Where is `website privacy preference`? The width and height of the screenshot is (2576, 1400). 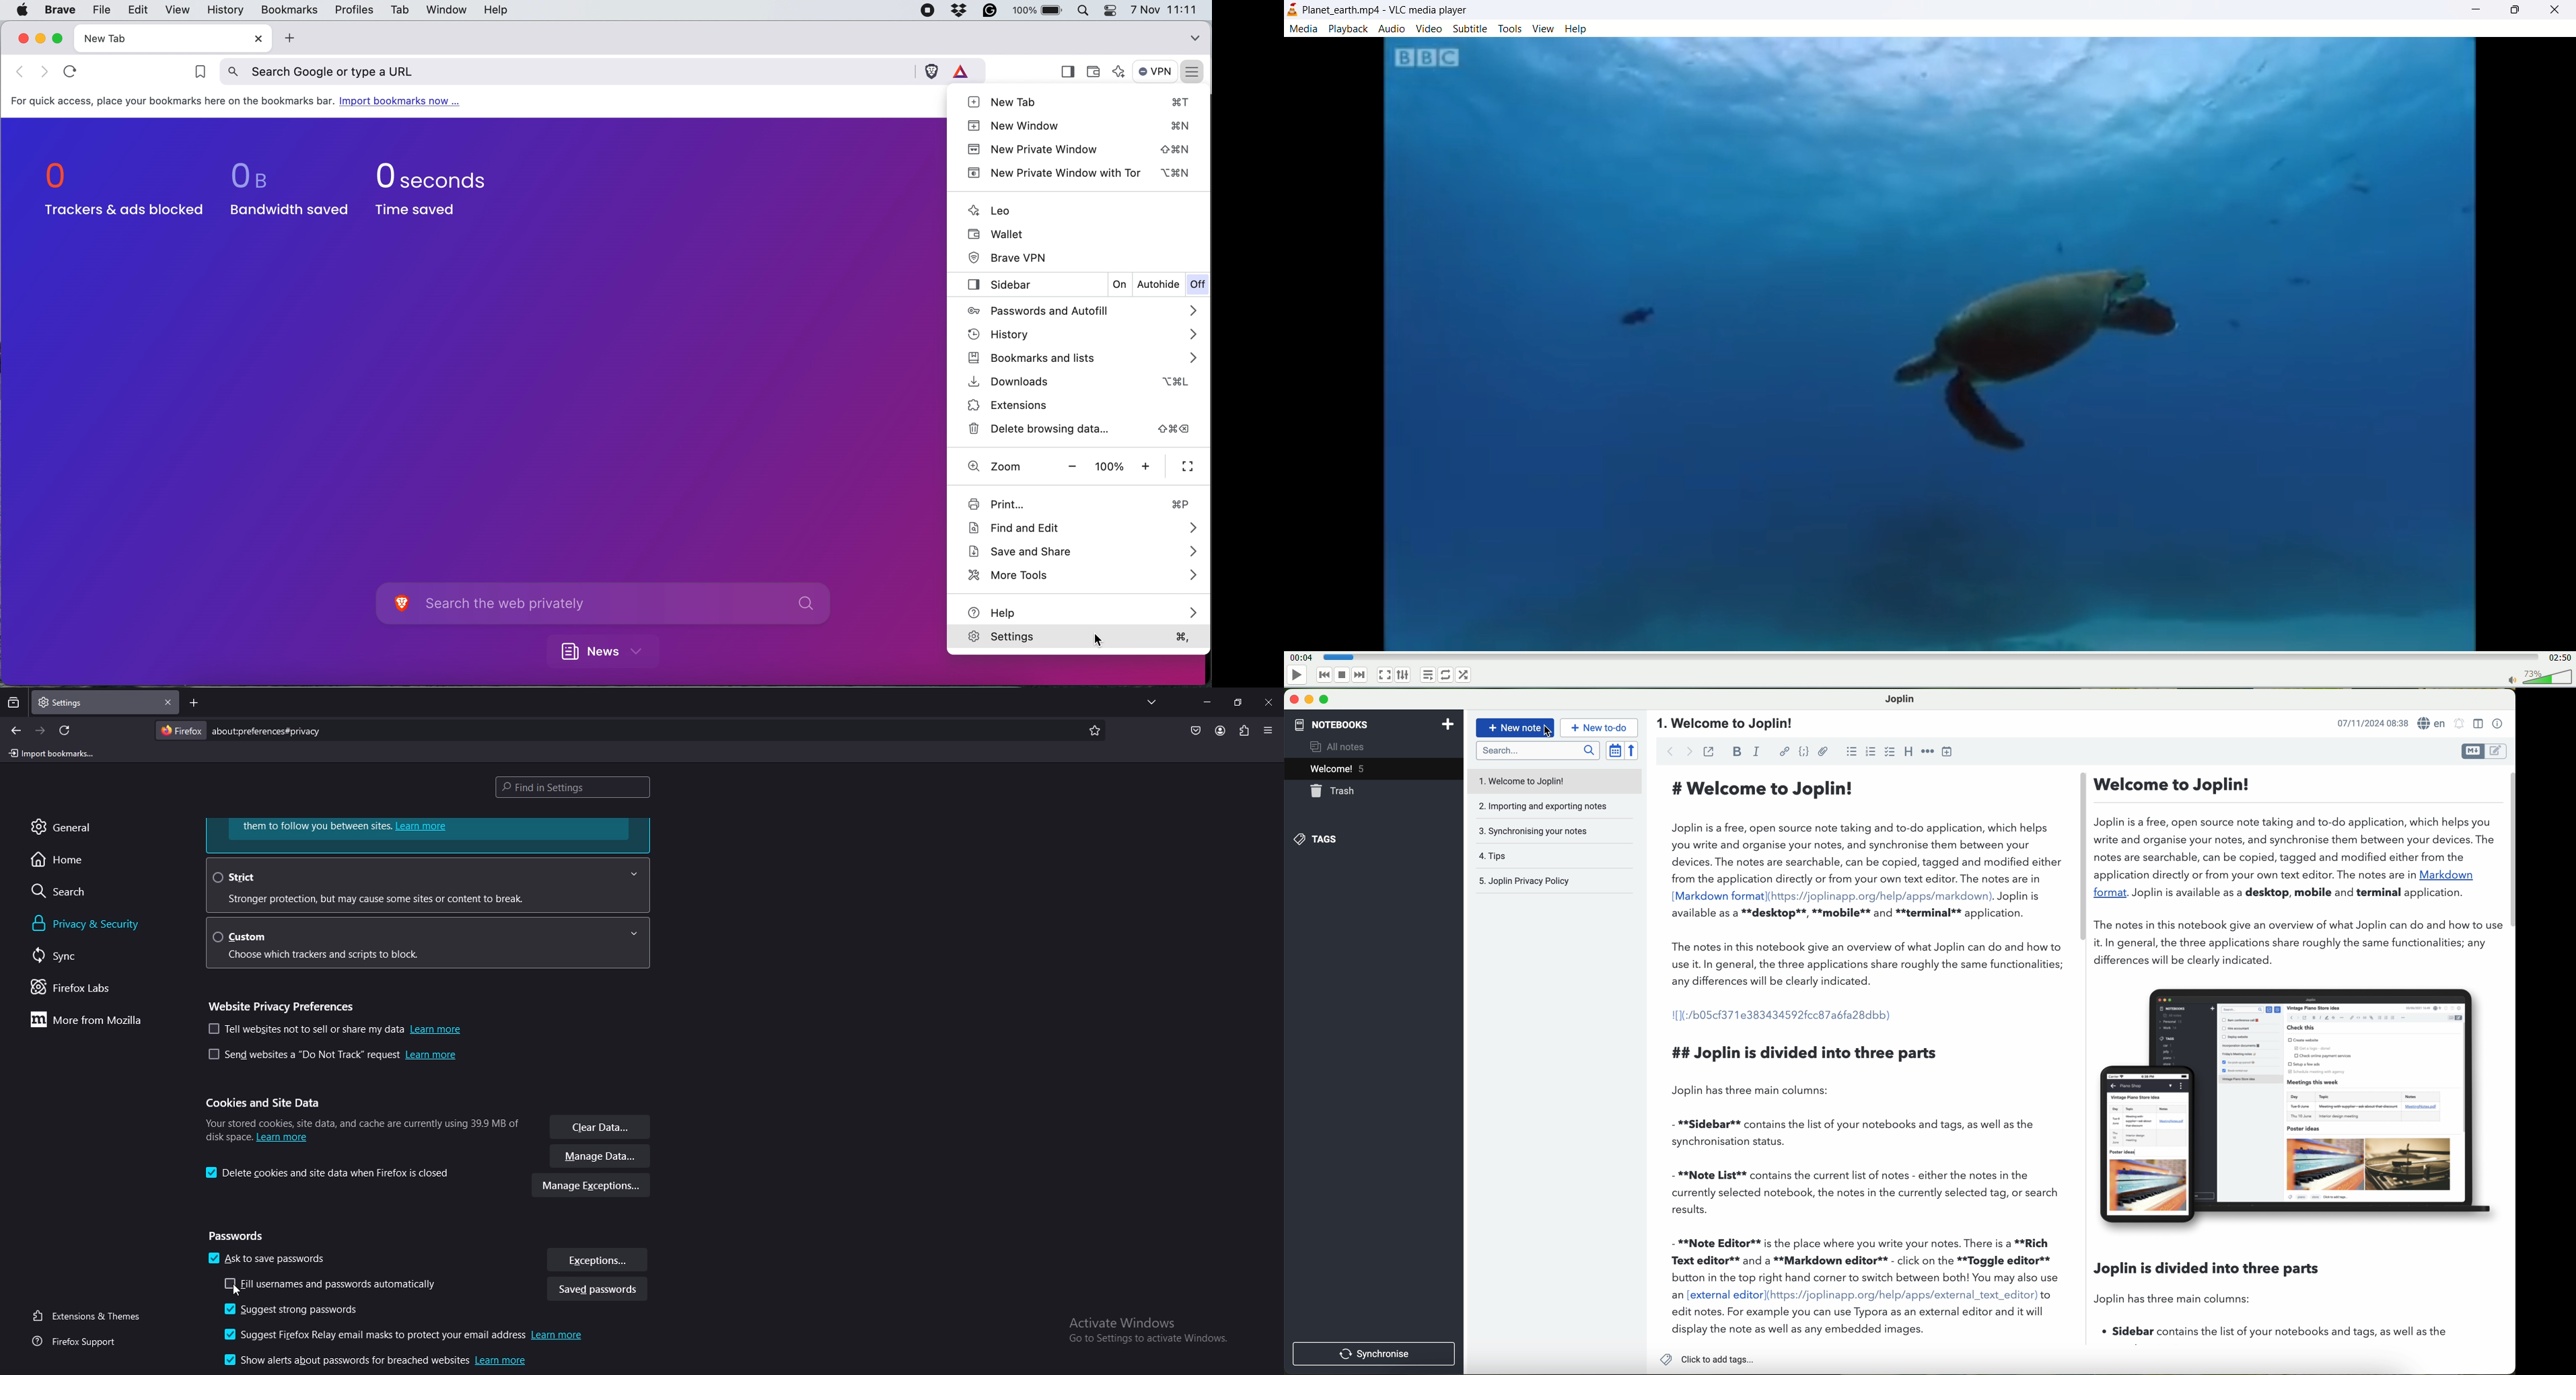 website privacy preference is located at coordinates (286, 1004).